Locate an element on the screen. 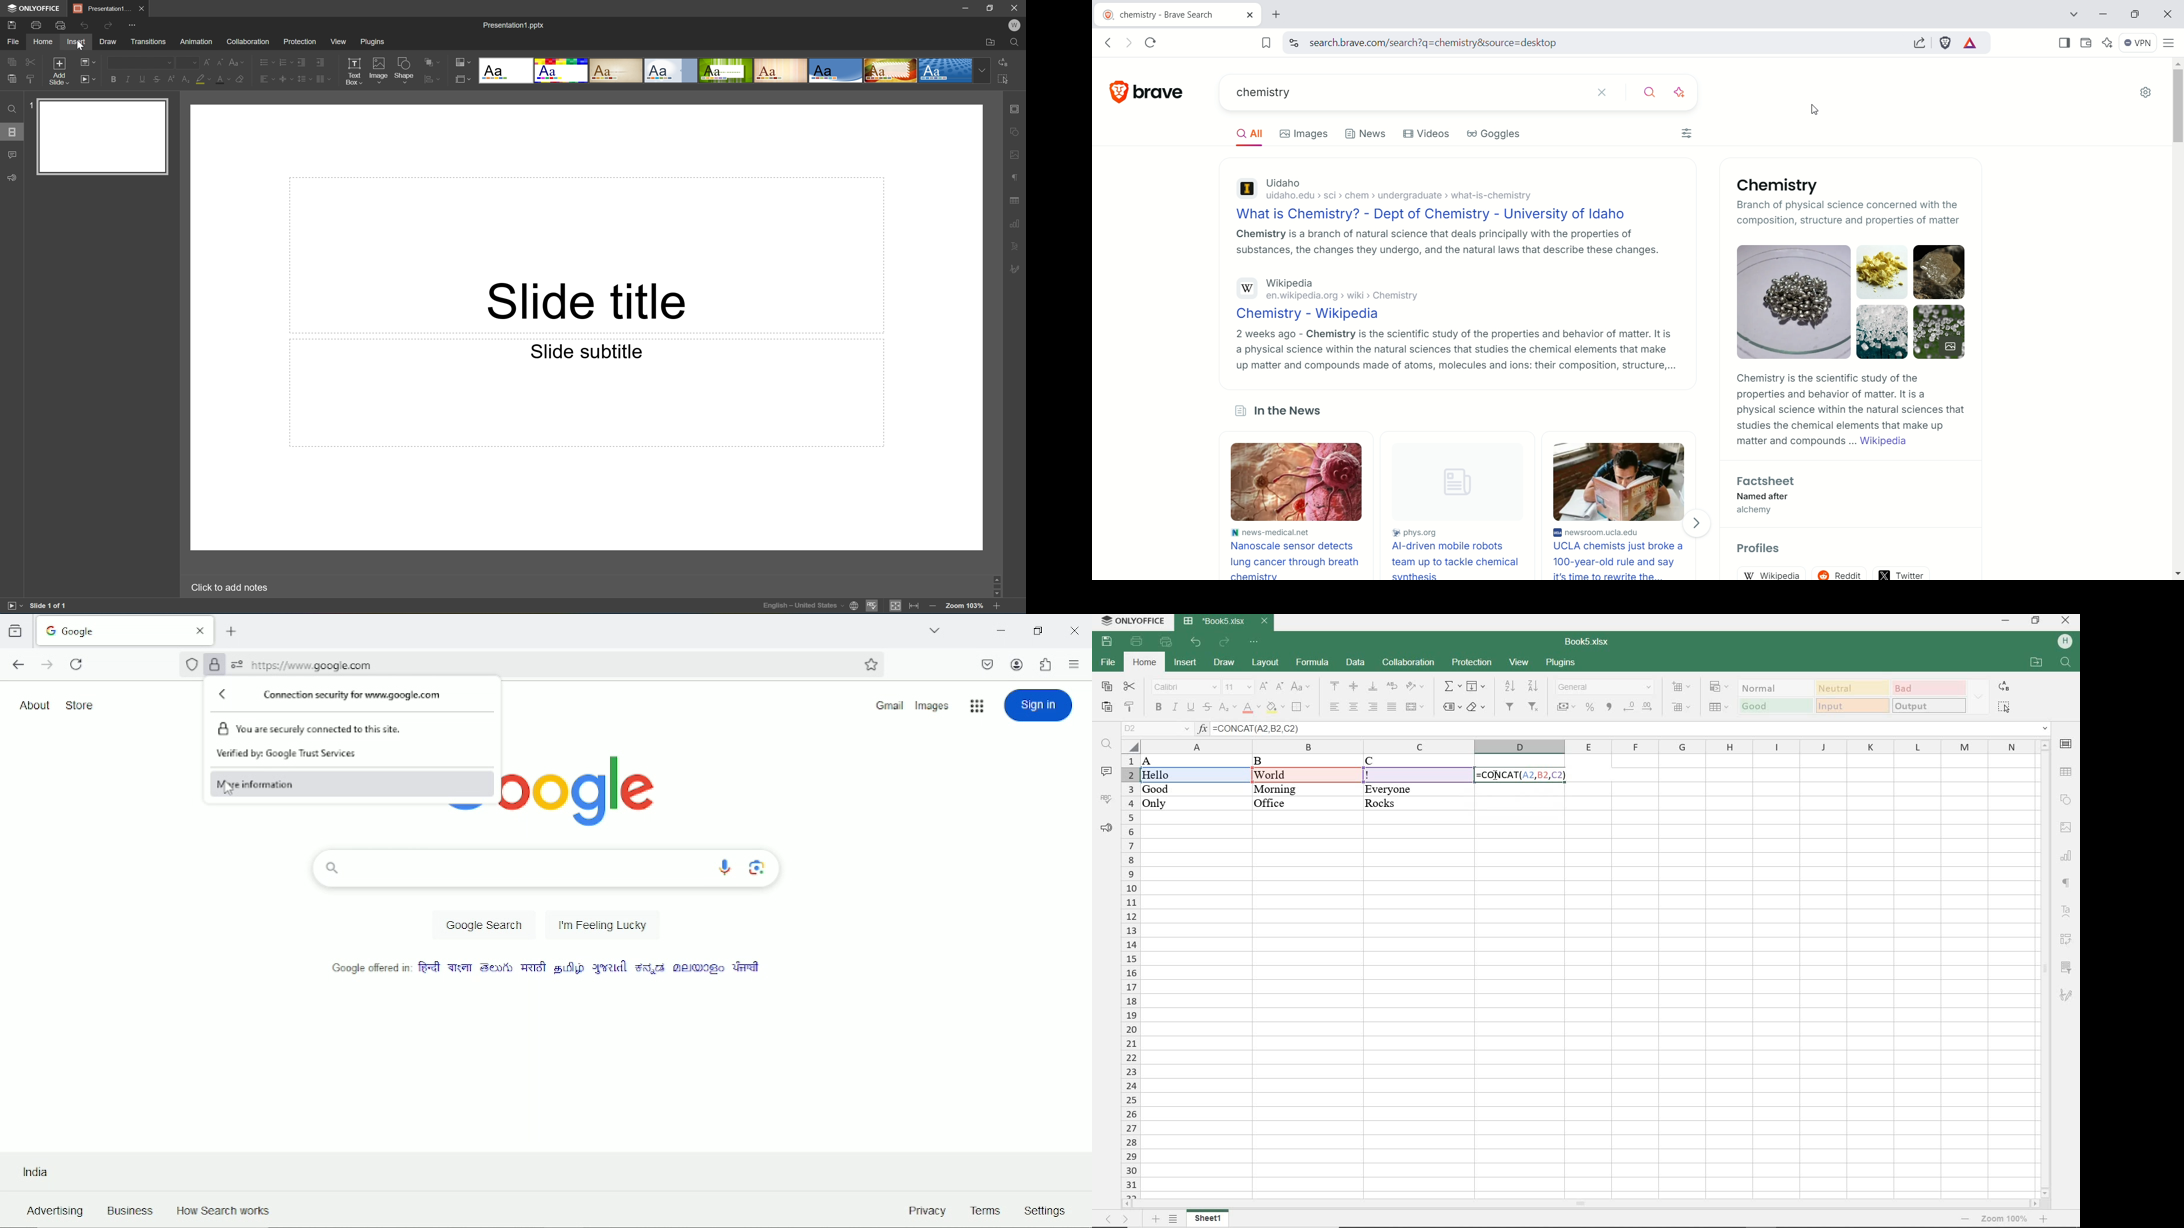 This screenshot has height=1232, width=2184. PRINT is located at coordinates (1137, 642).